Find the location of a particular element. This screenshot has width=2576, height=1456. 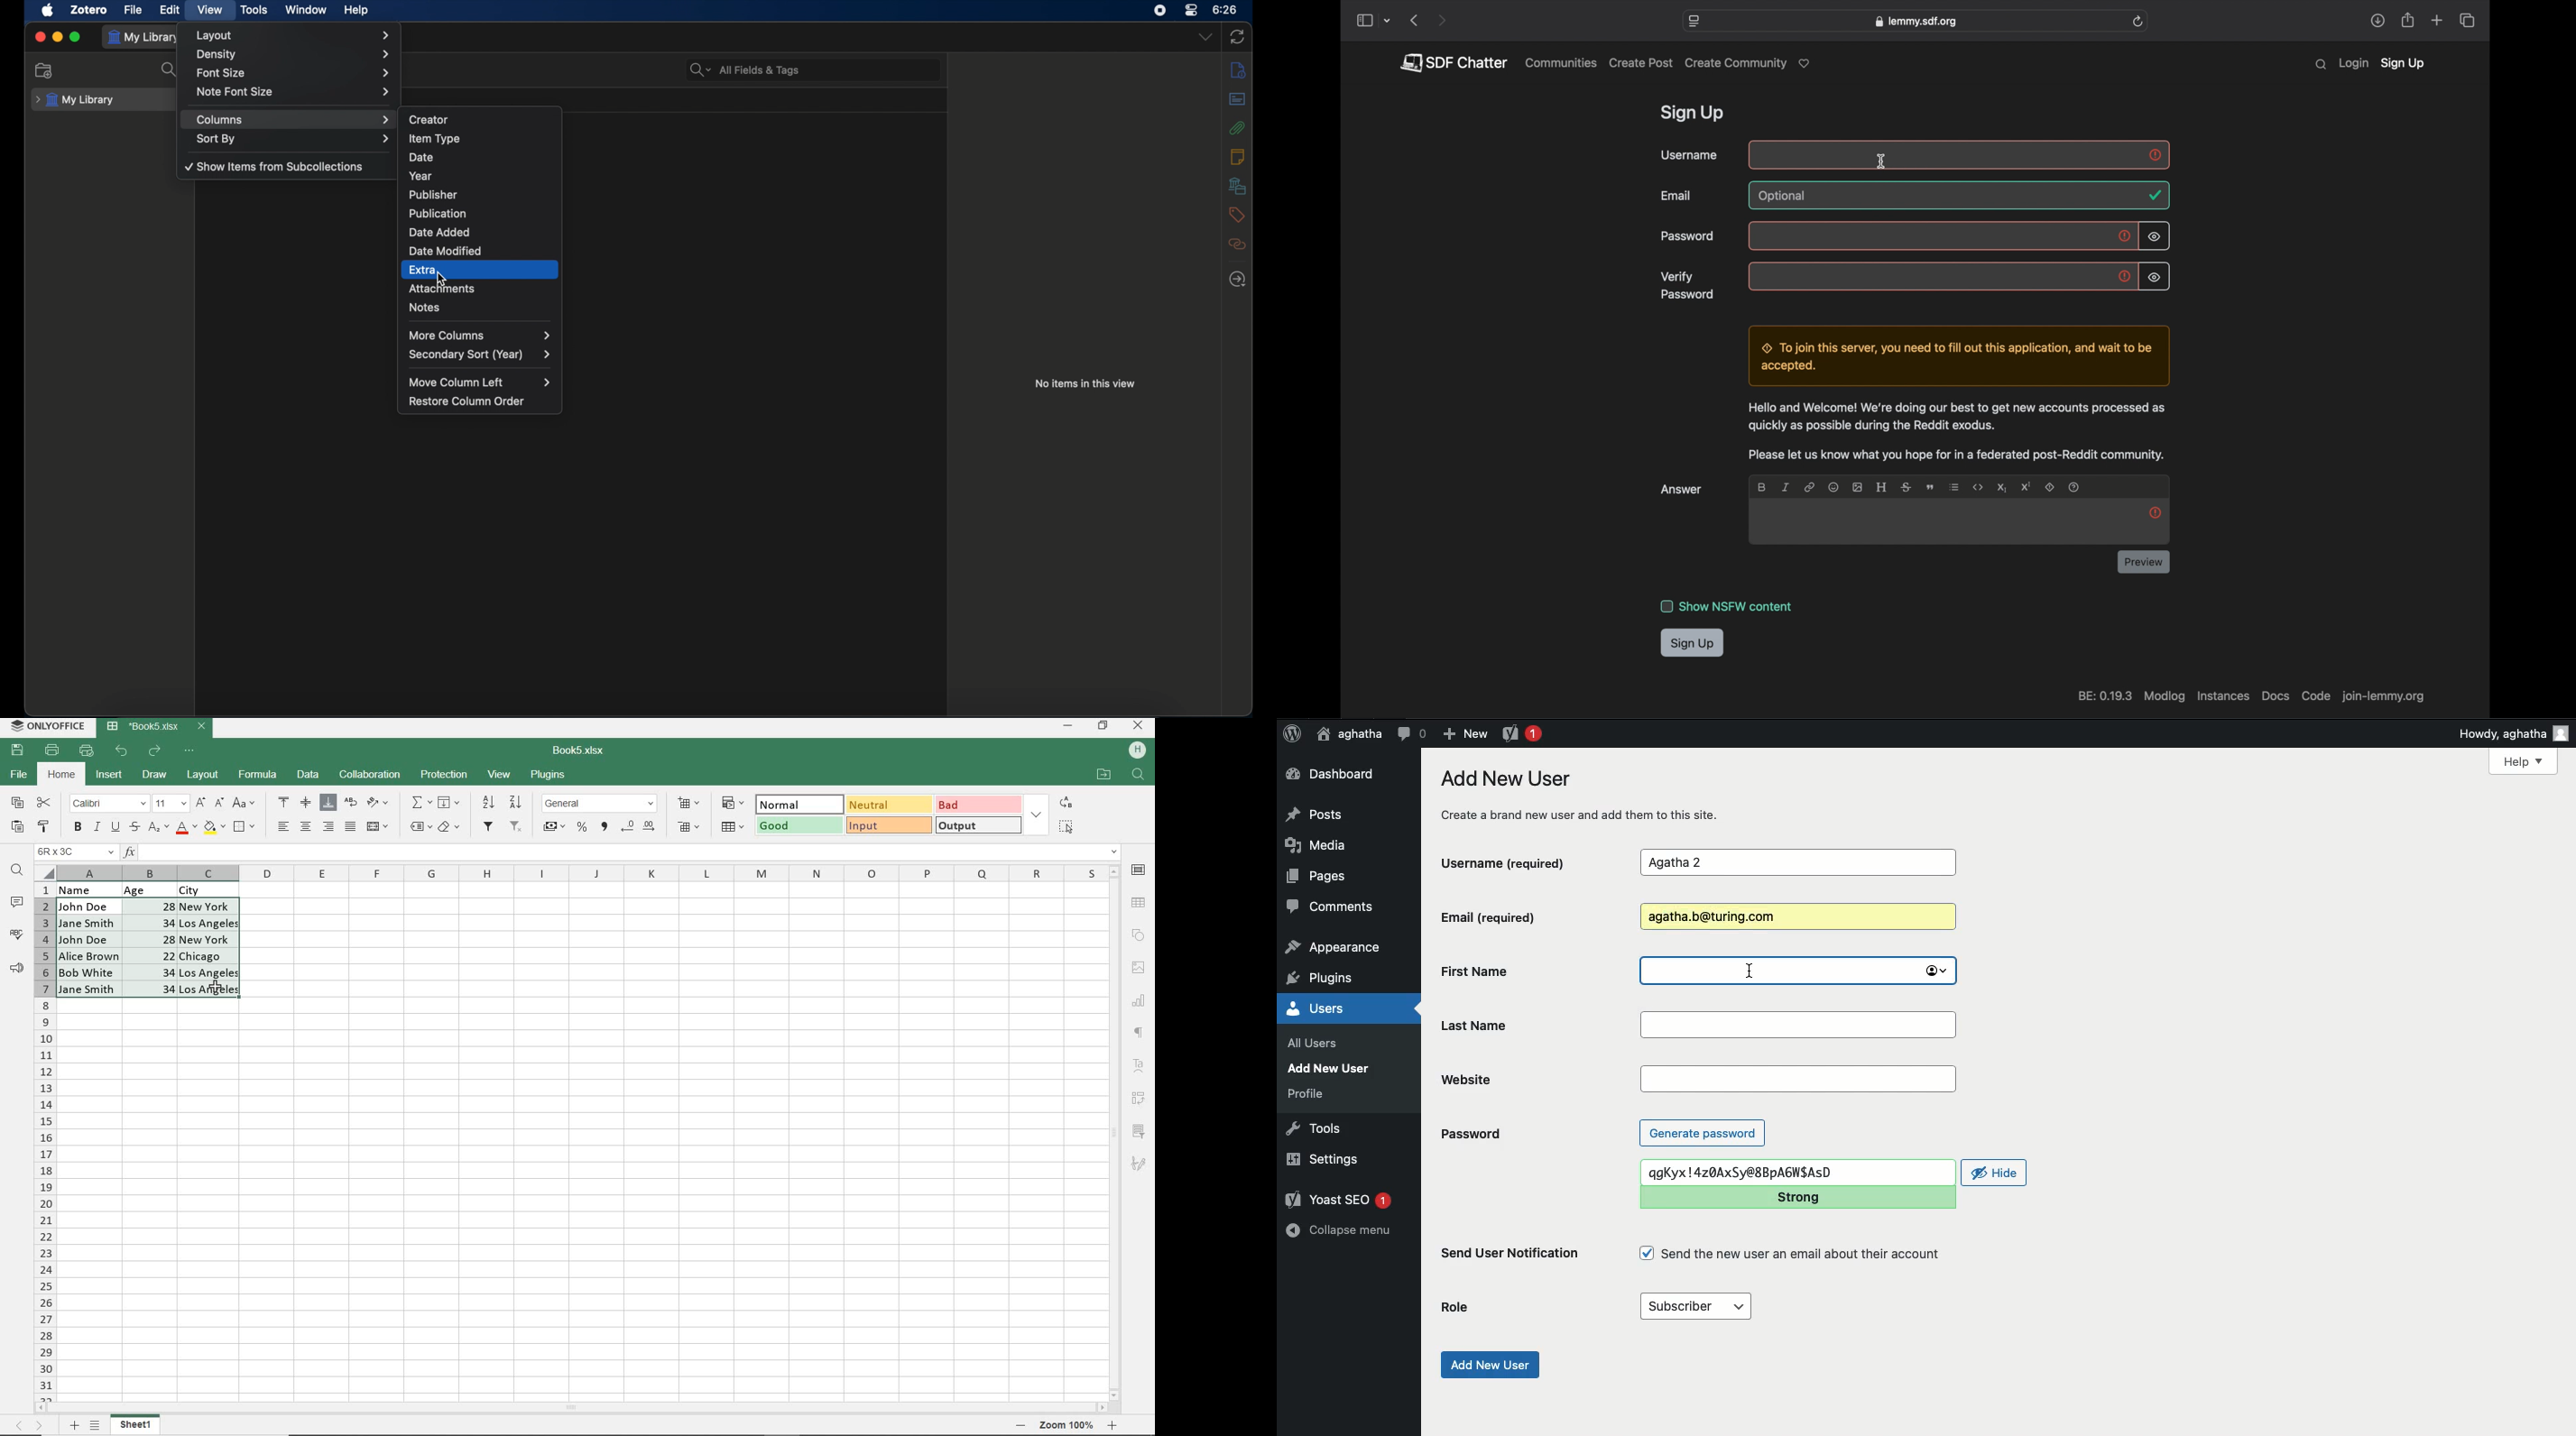

FIND is located at coordinates (17, 871).